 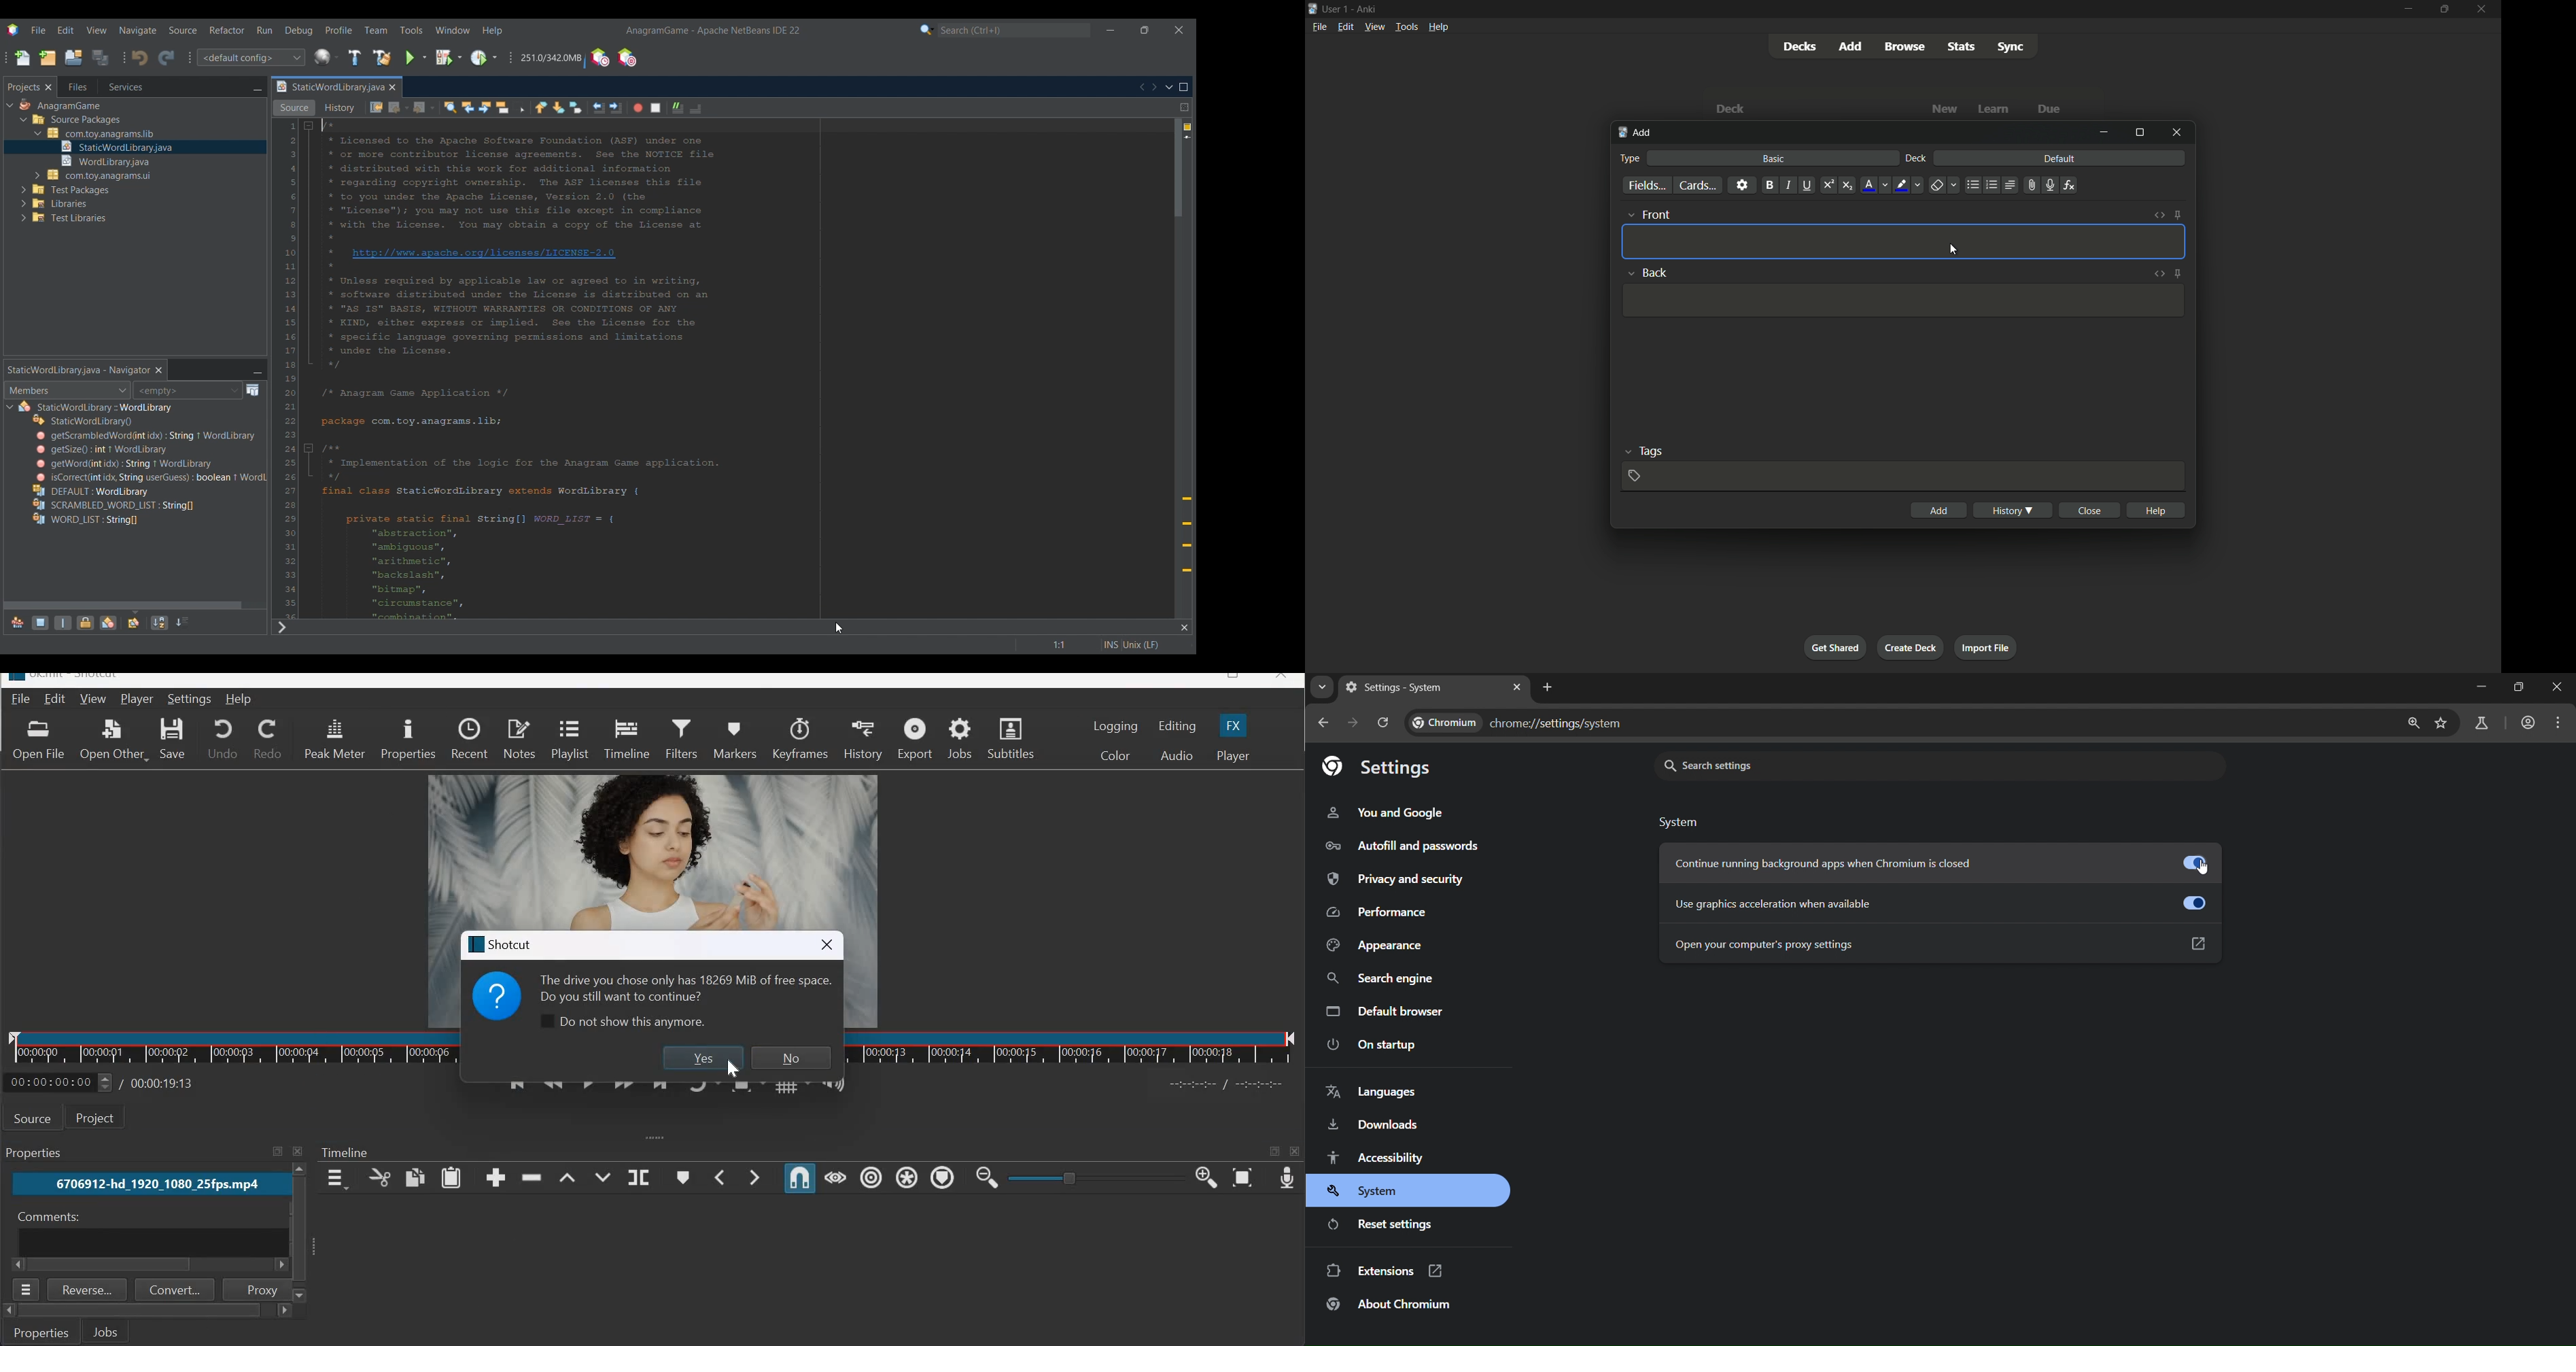 What do you see at coordinates (1847, 186) in the screenshot?
I see `subscript` at bounding box center [1847, 186].